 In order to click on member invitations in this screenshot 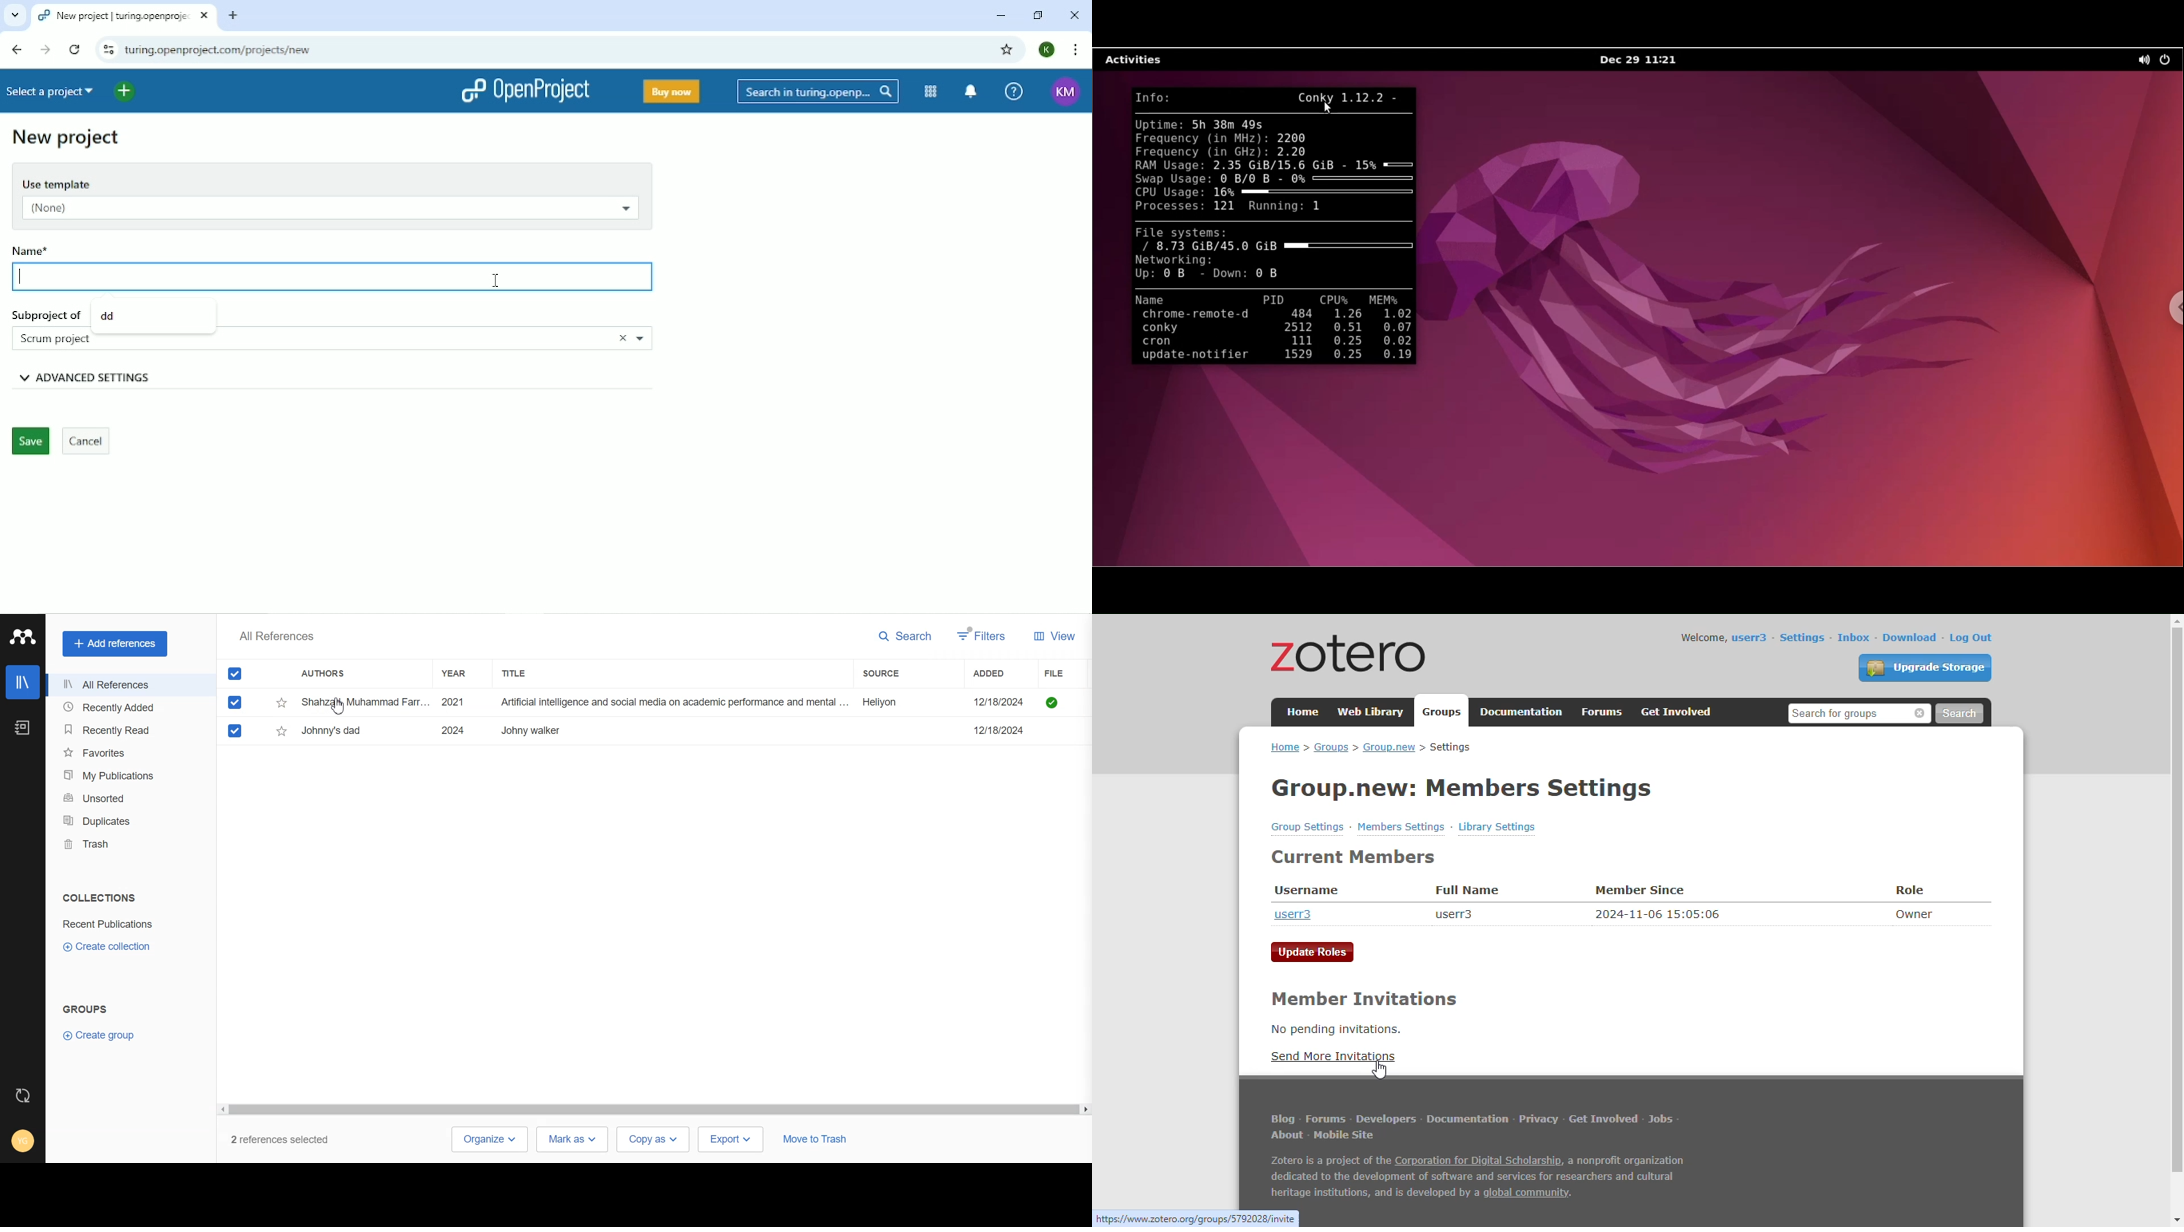, I will do `click(1362, 1000)`.